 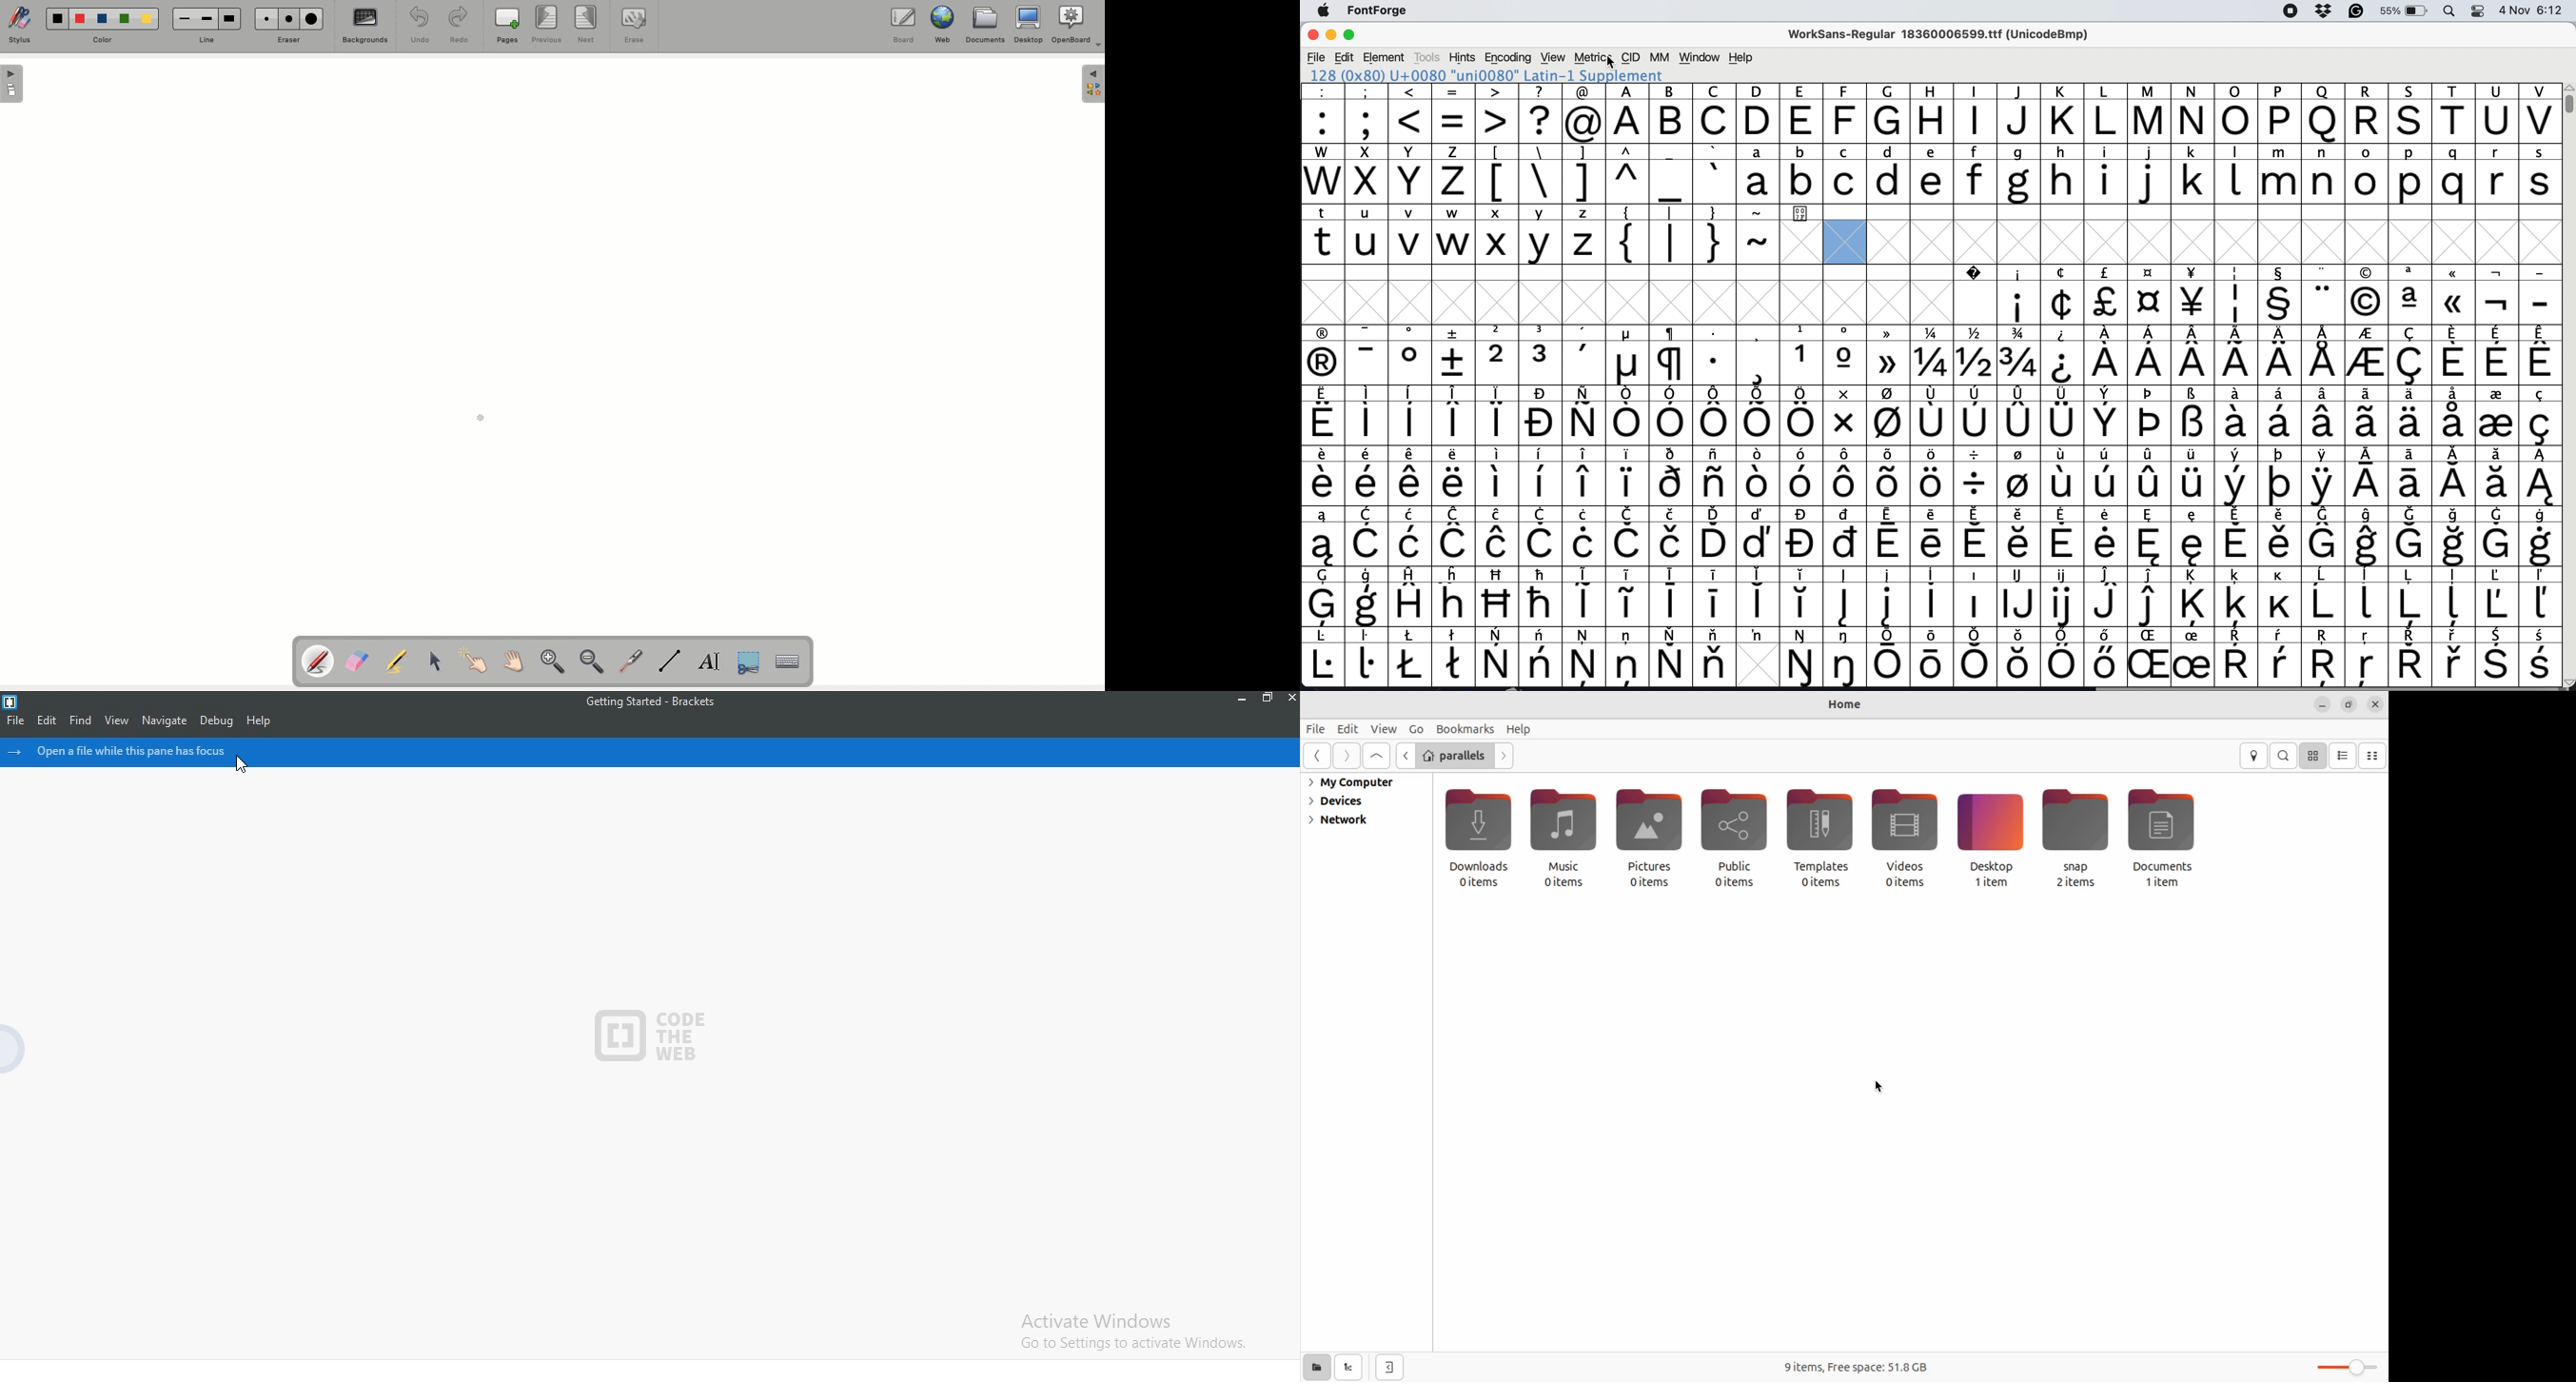 What do you see at coordinates (1930, 606) in the screenshot?
I see `special characters` at bounding box center [1930, 606].